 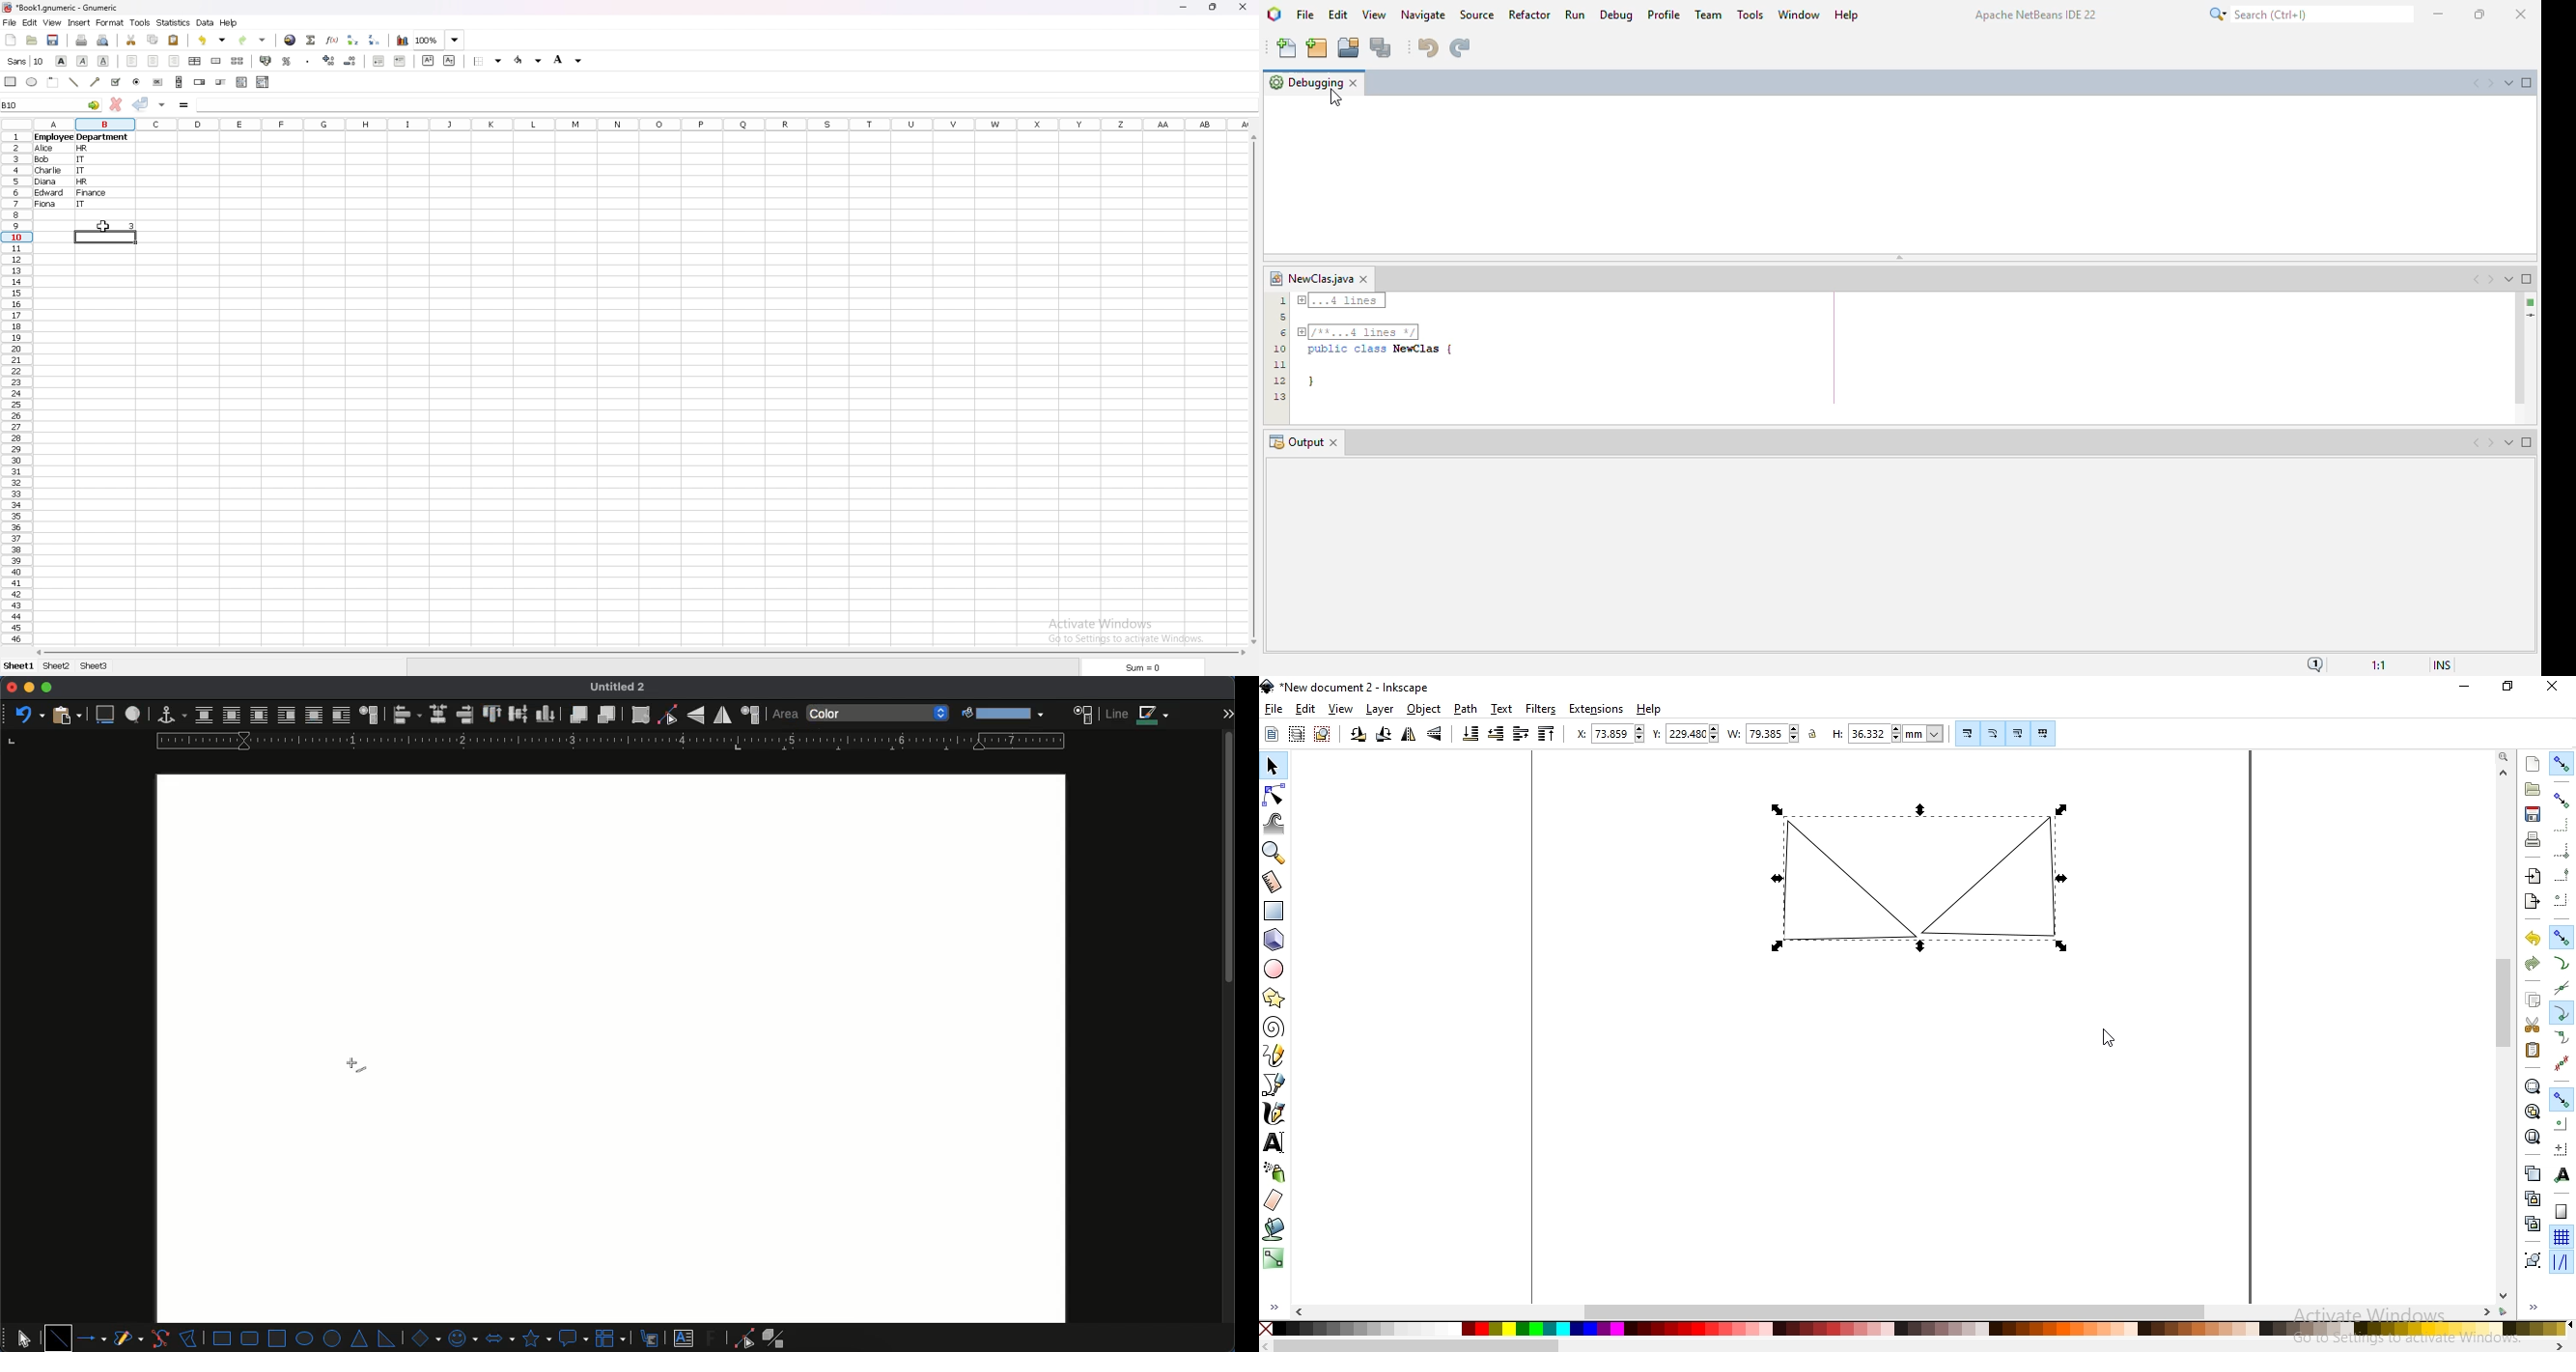 I want to click on snap guide, so click(x=2562, y=1262).